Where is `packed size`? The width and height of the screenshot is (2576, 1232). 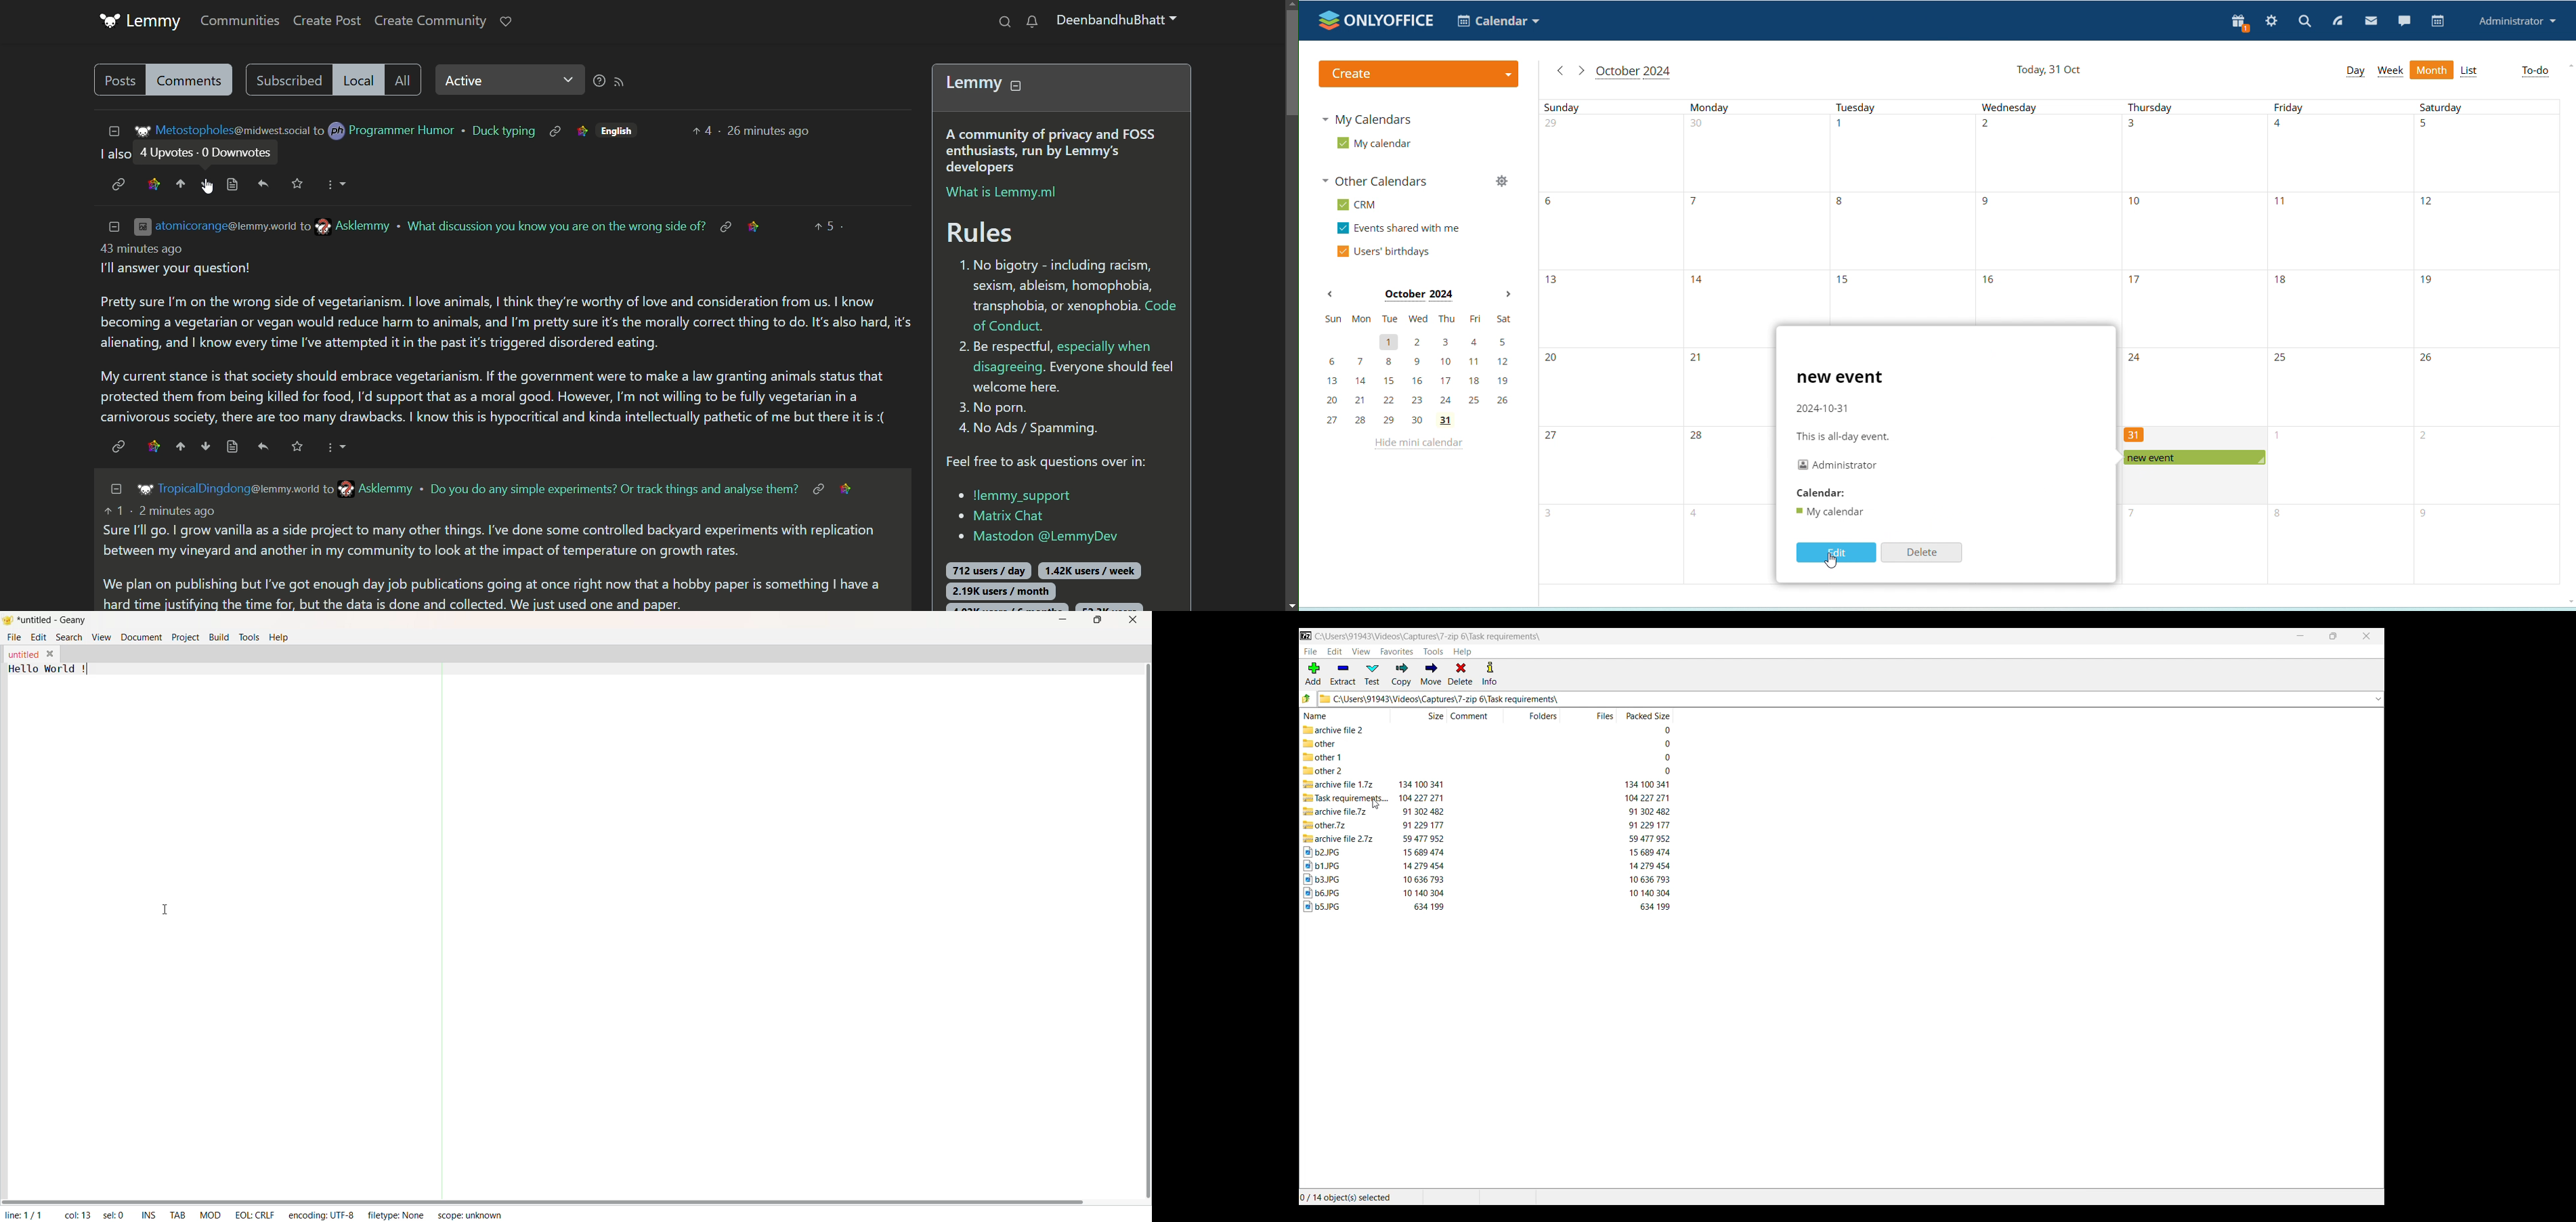 packed size is located at coordinates (1644, 743).